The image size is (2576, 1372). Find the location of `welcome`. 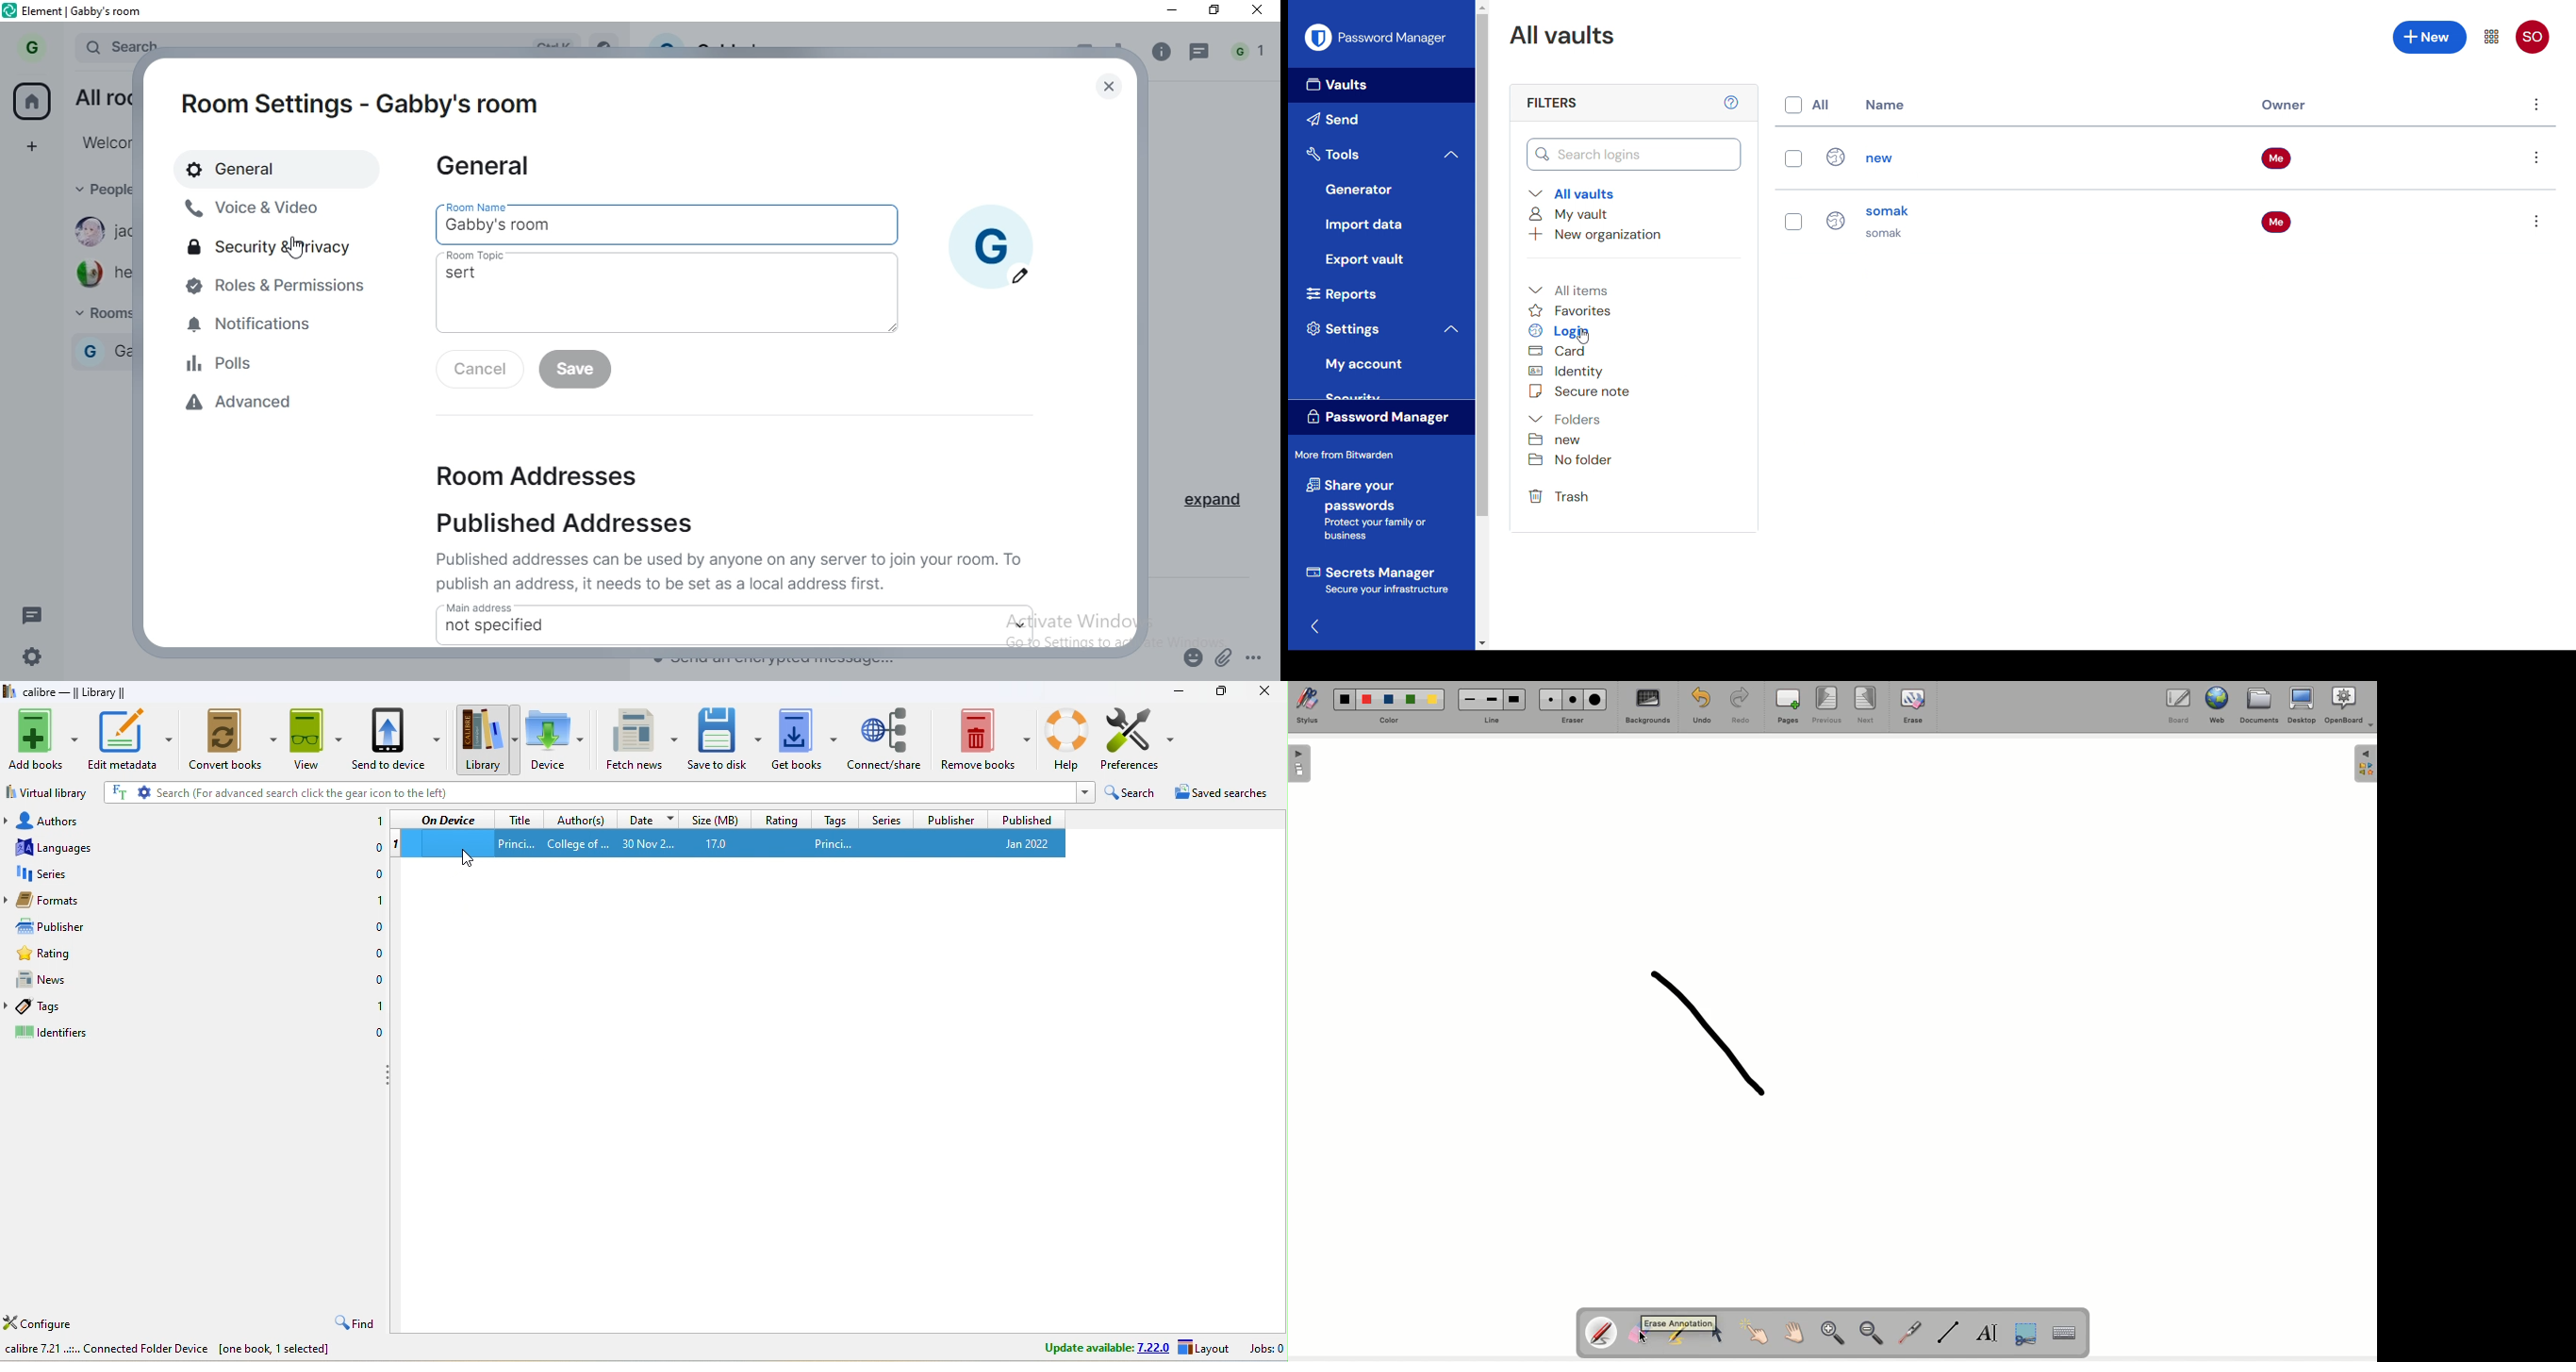

welcome is located at coordinates (104, 142).